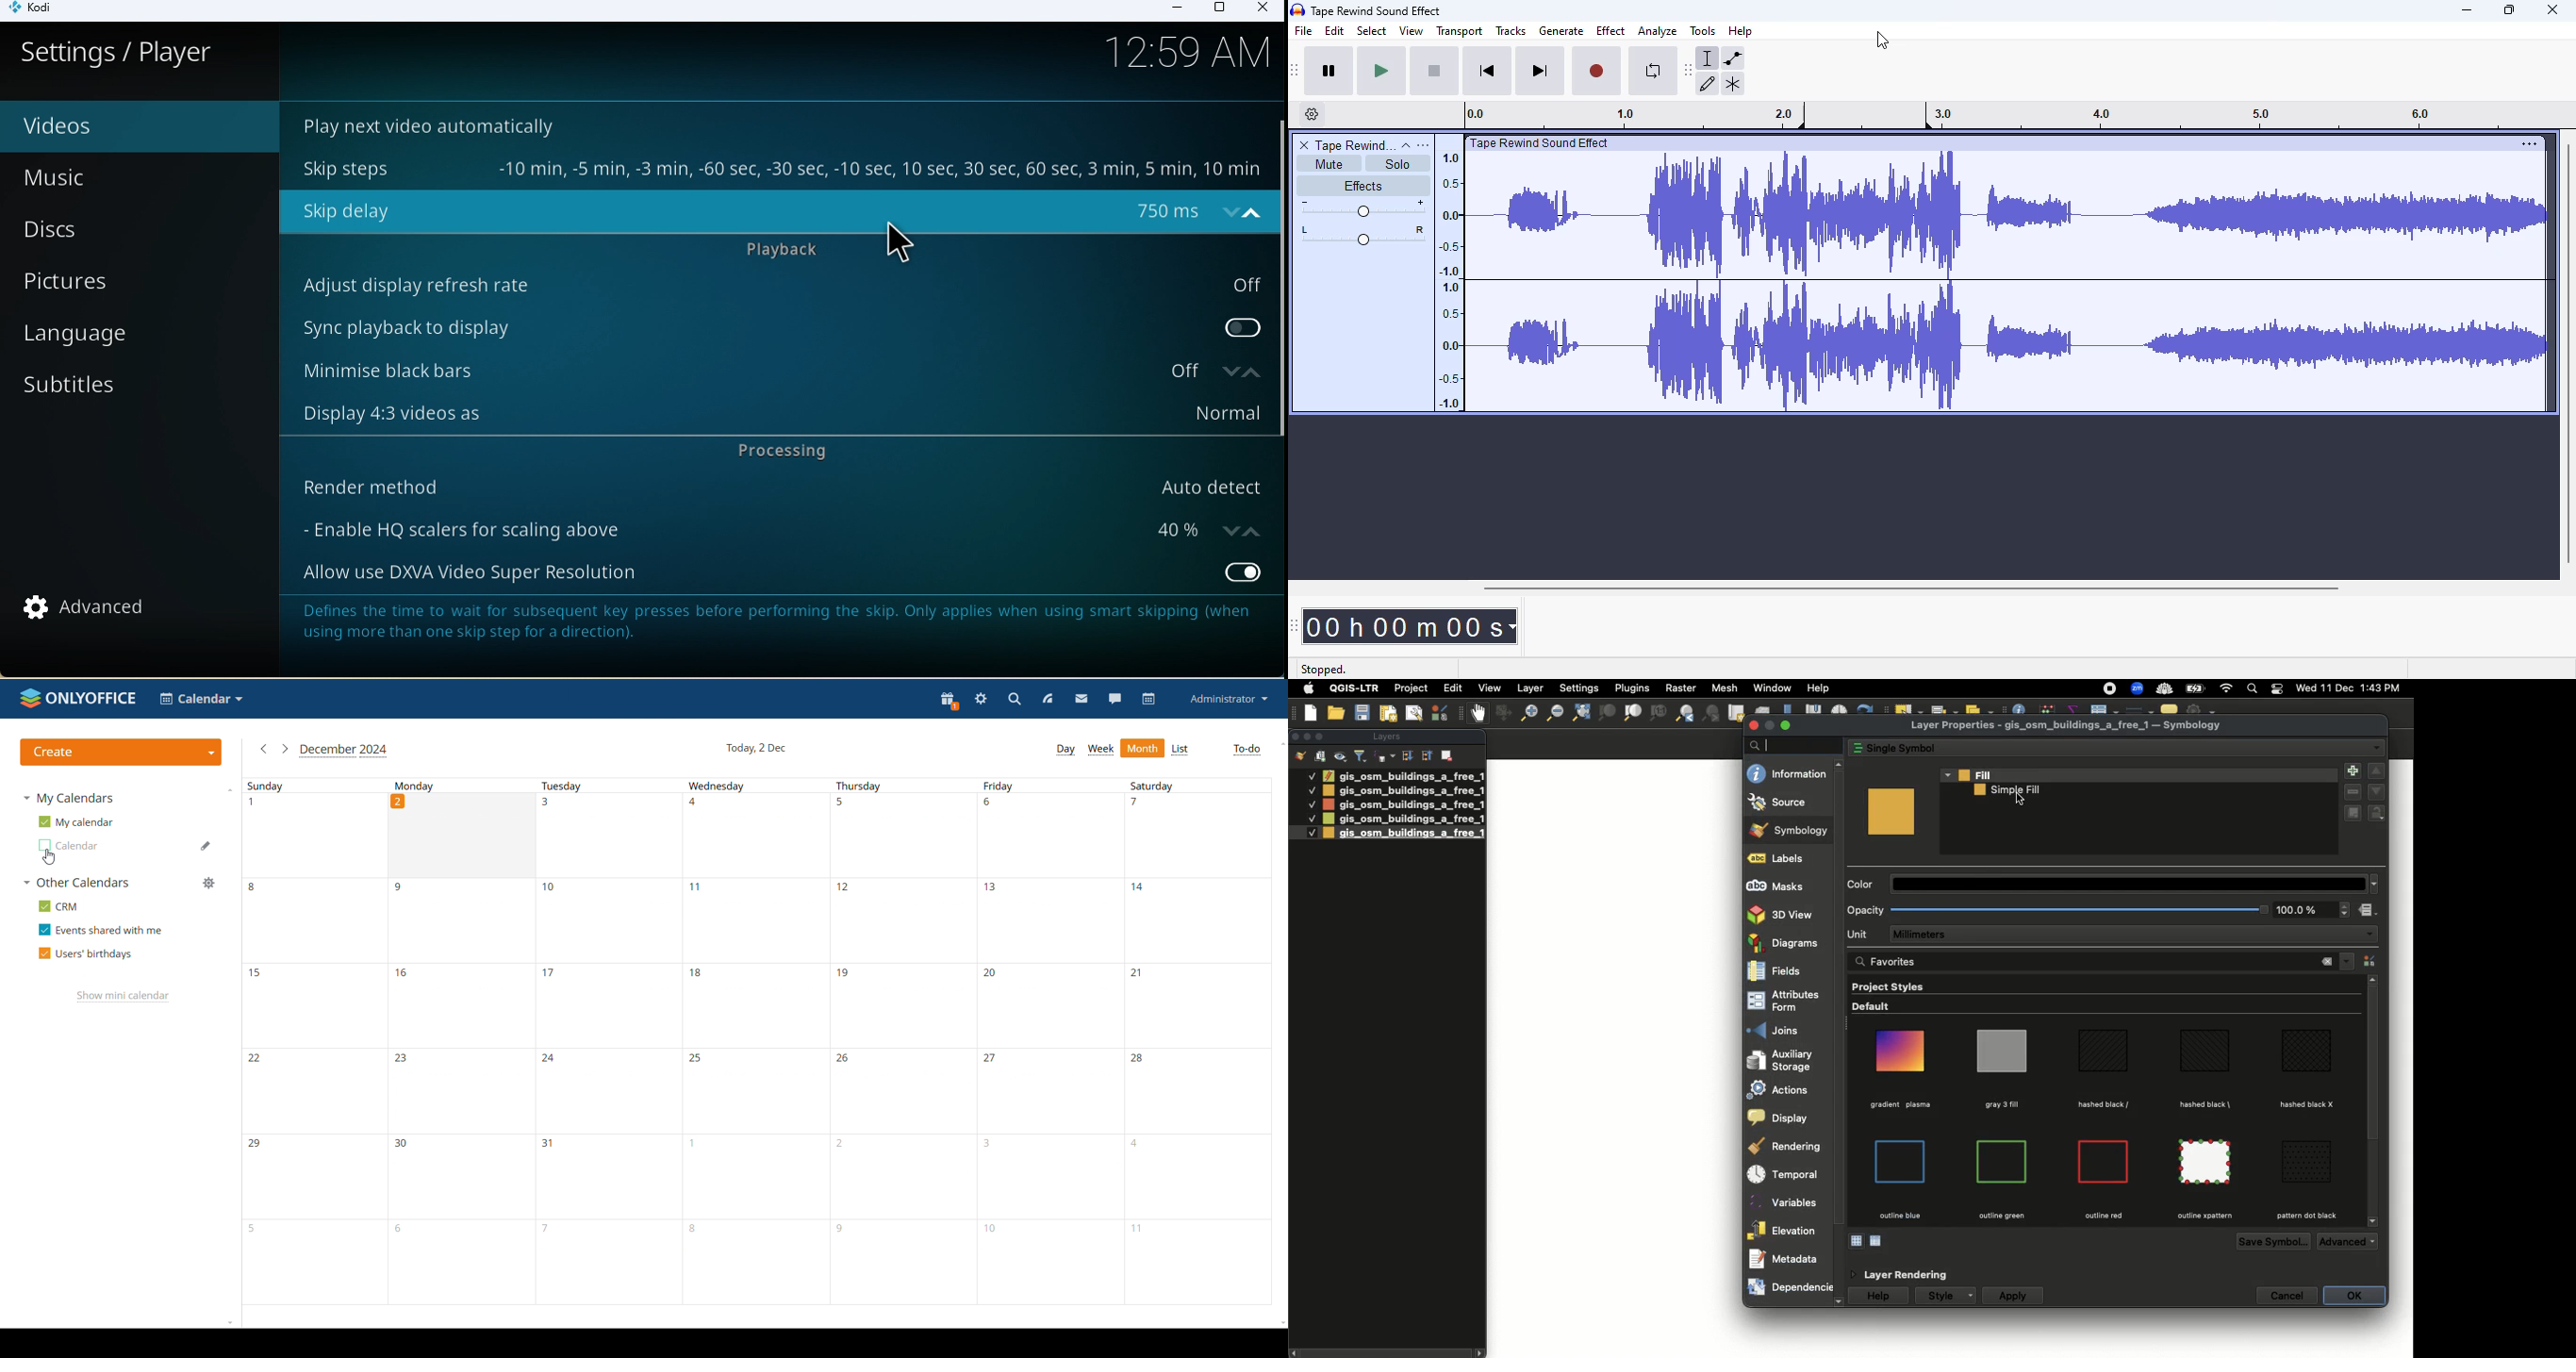 The image size is (2576, 1372). What do you see at coordinates (2338, 690) in the screenshot?
I see `11 Dec` at bounding box center [2338, 690].